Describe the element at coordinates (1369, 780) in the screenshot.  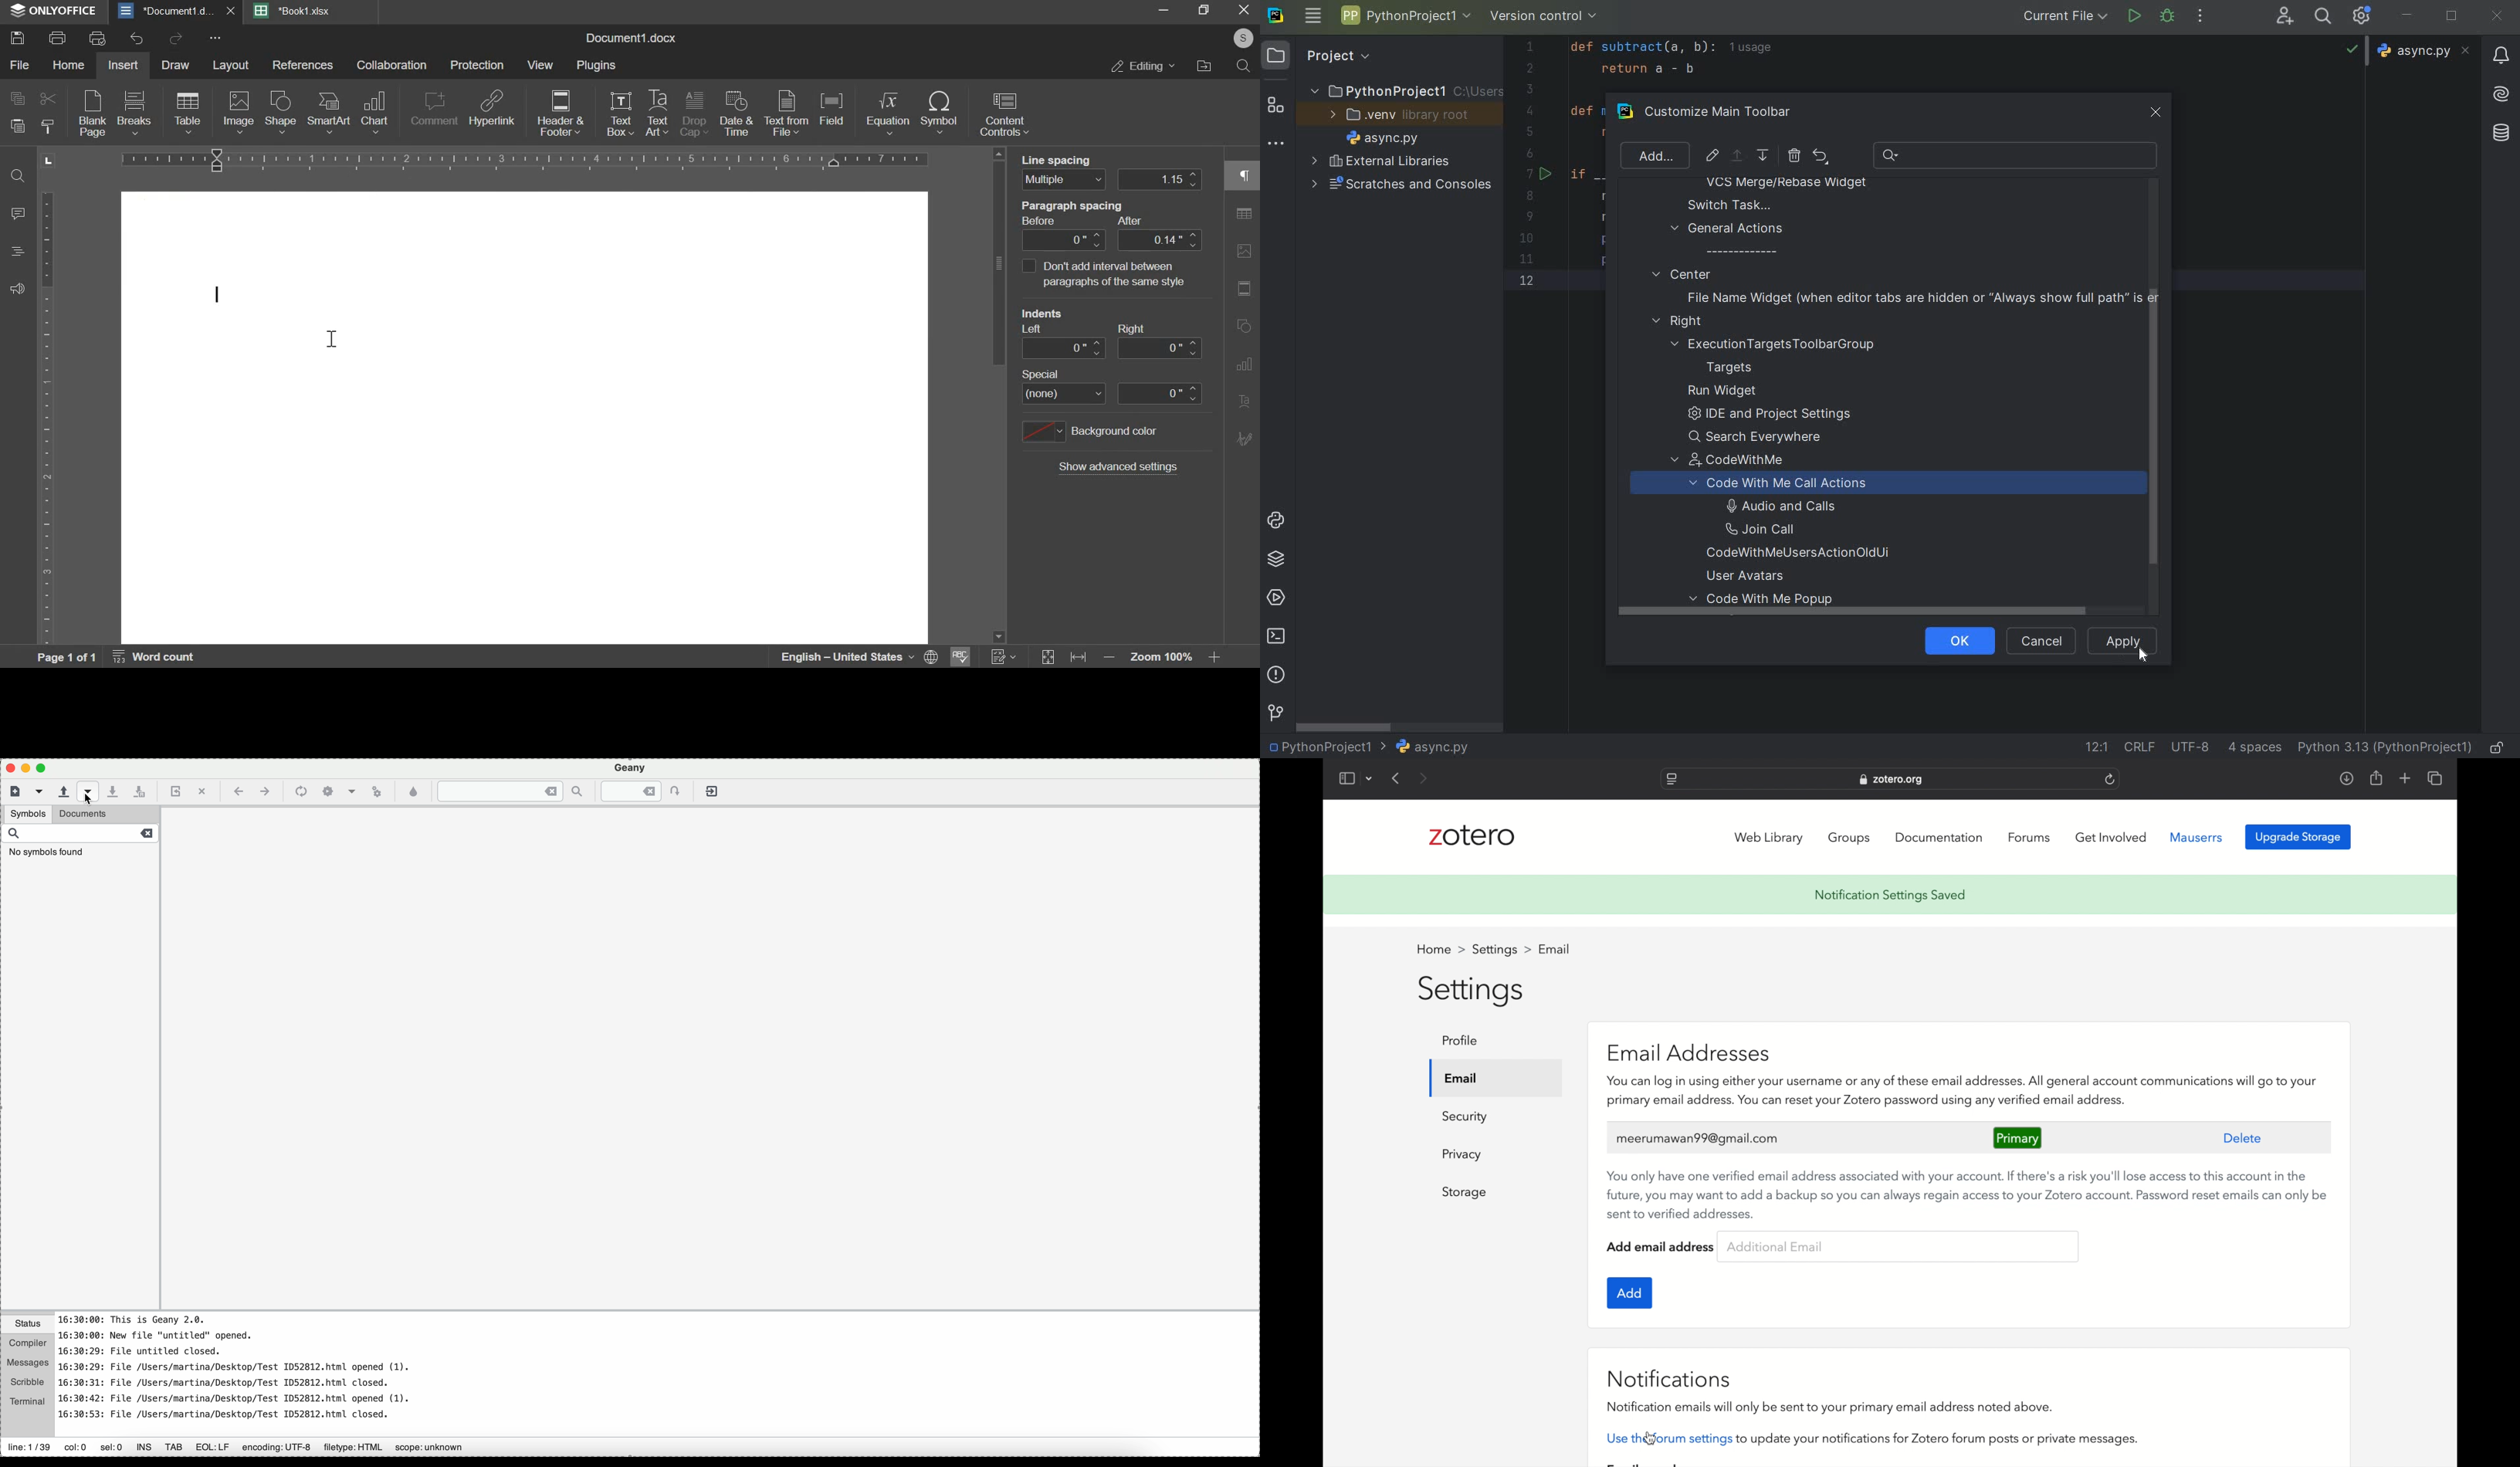
I see `dropdown` at that location.